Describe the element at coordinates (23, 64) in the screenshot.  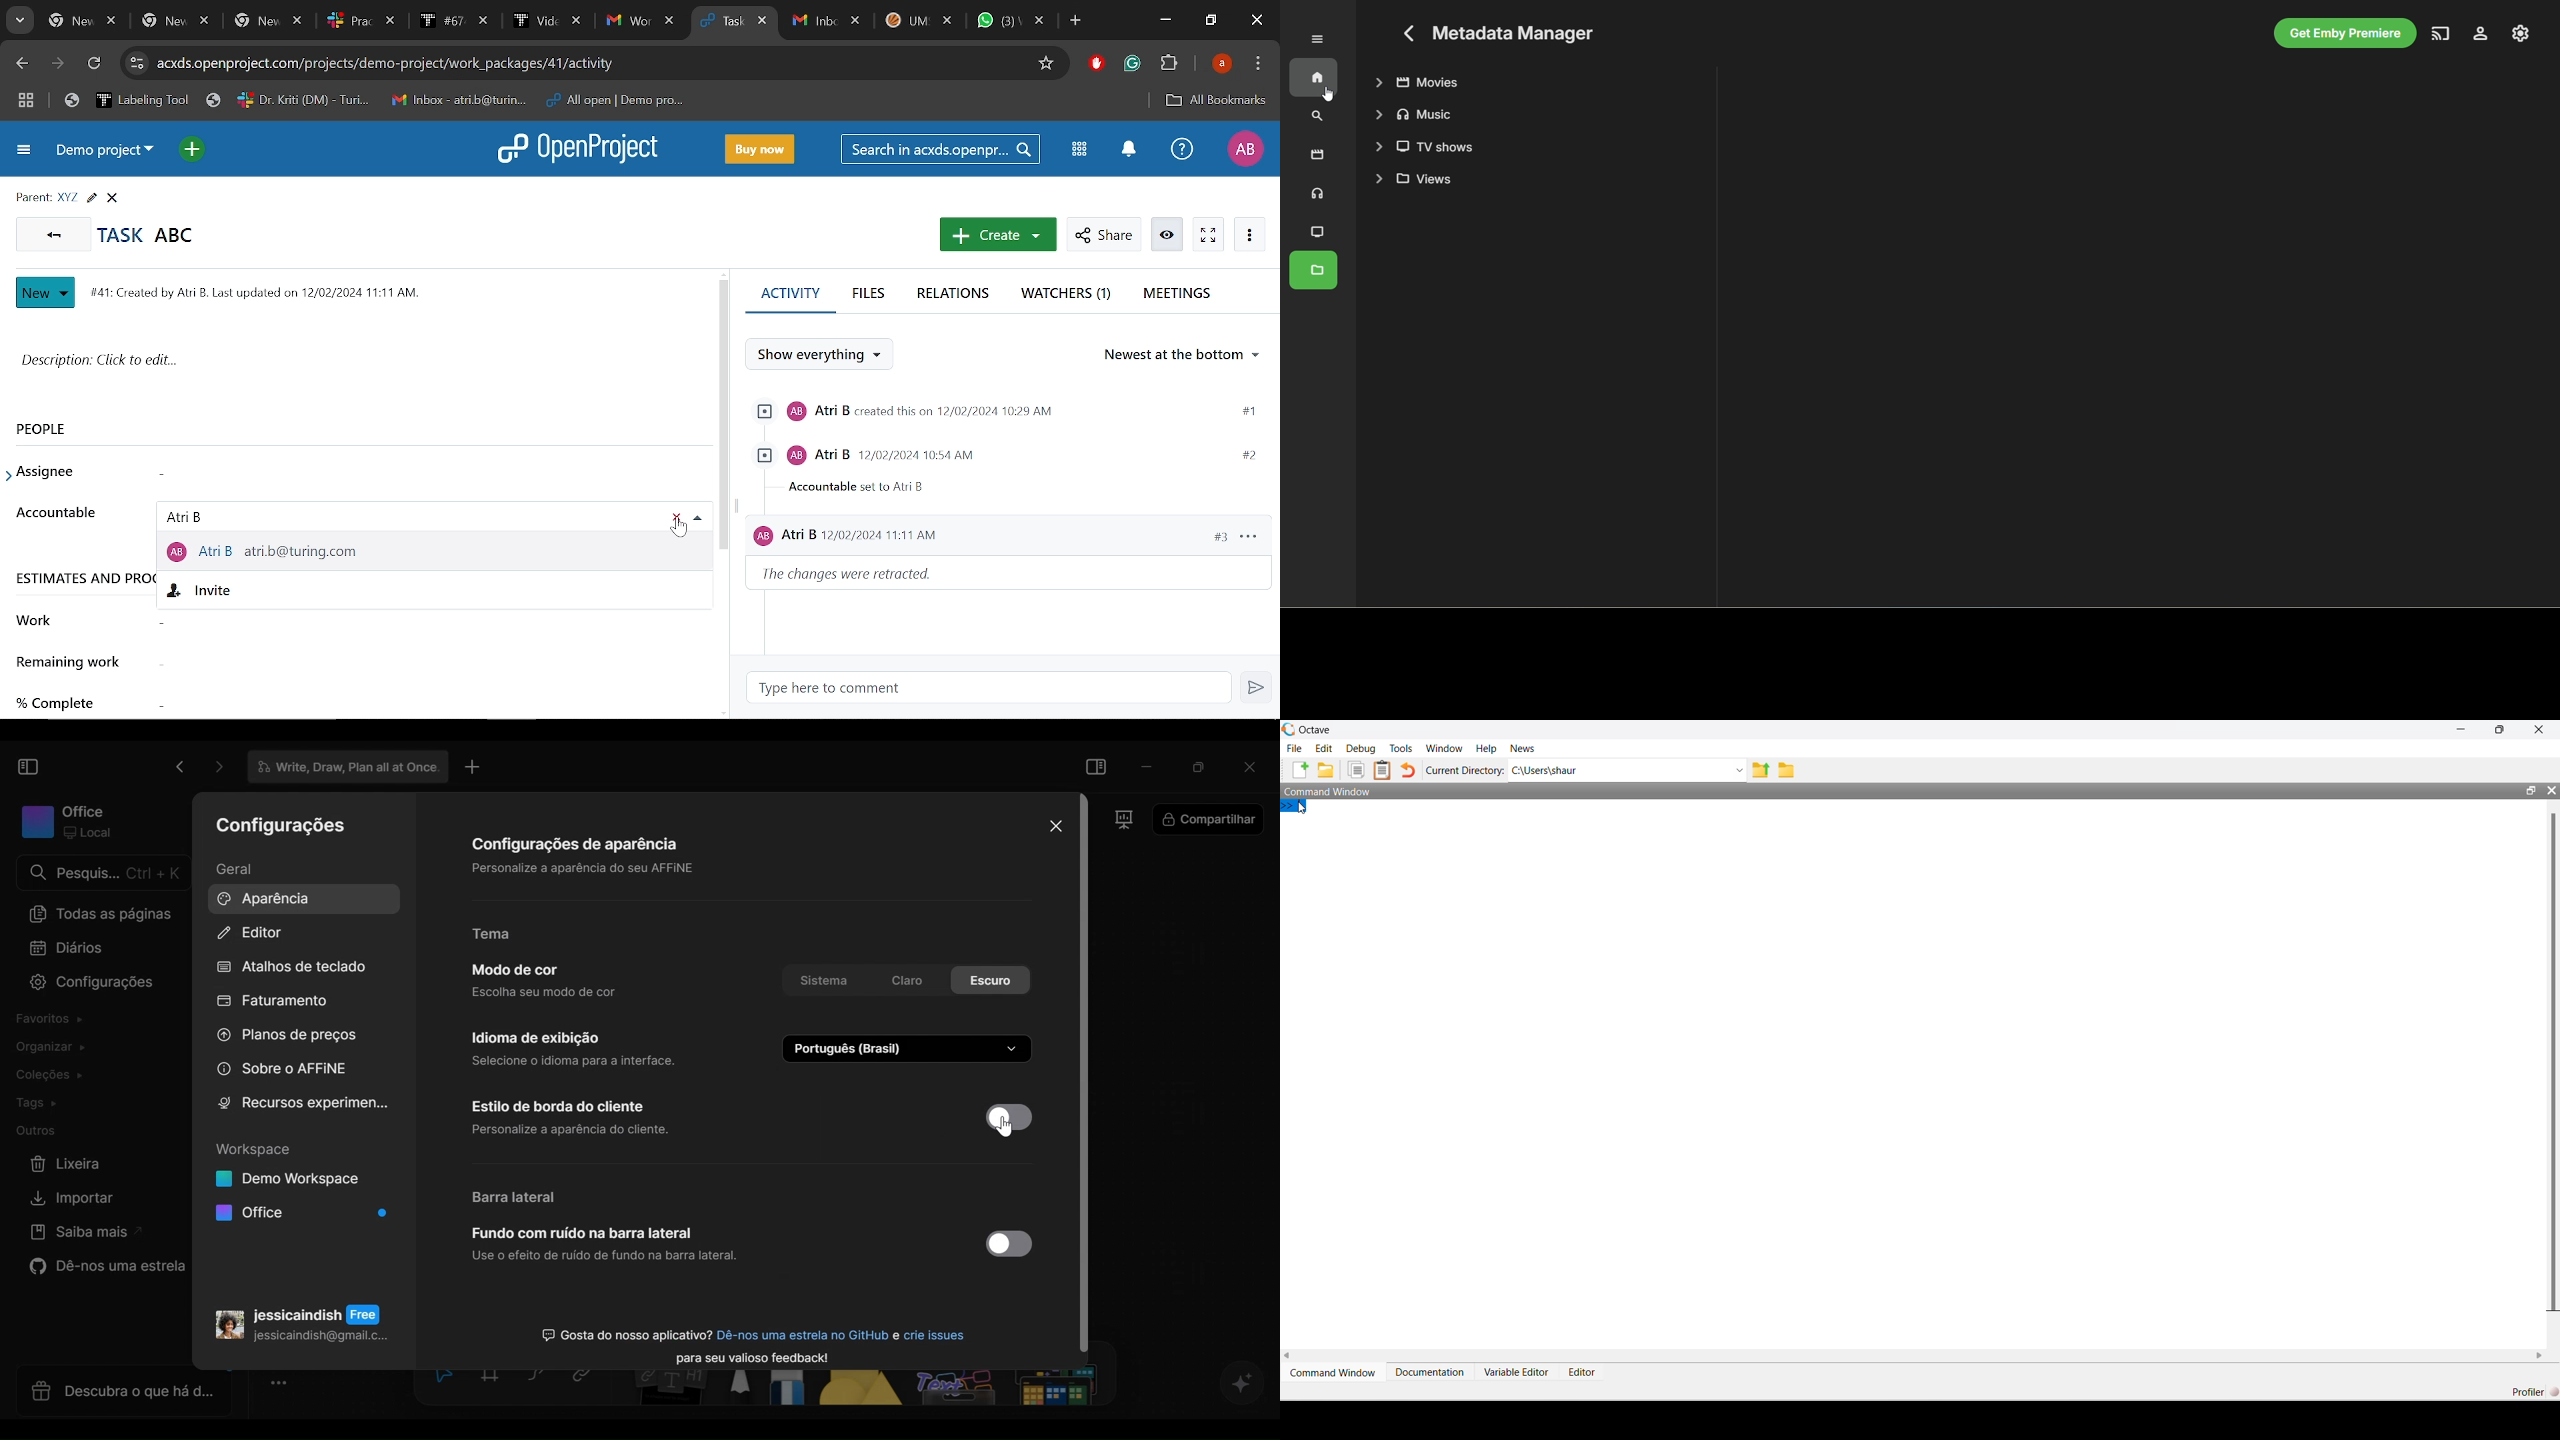
I see `Previous page` at that location.